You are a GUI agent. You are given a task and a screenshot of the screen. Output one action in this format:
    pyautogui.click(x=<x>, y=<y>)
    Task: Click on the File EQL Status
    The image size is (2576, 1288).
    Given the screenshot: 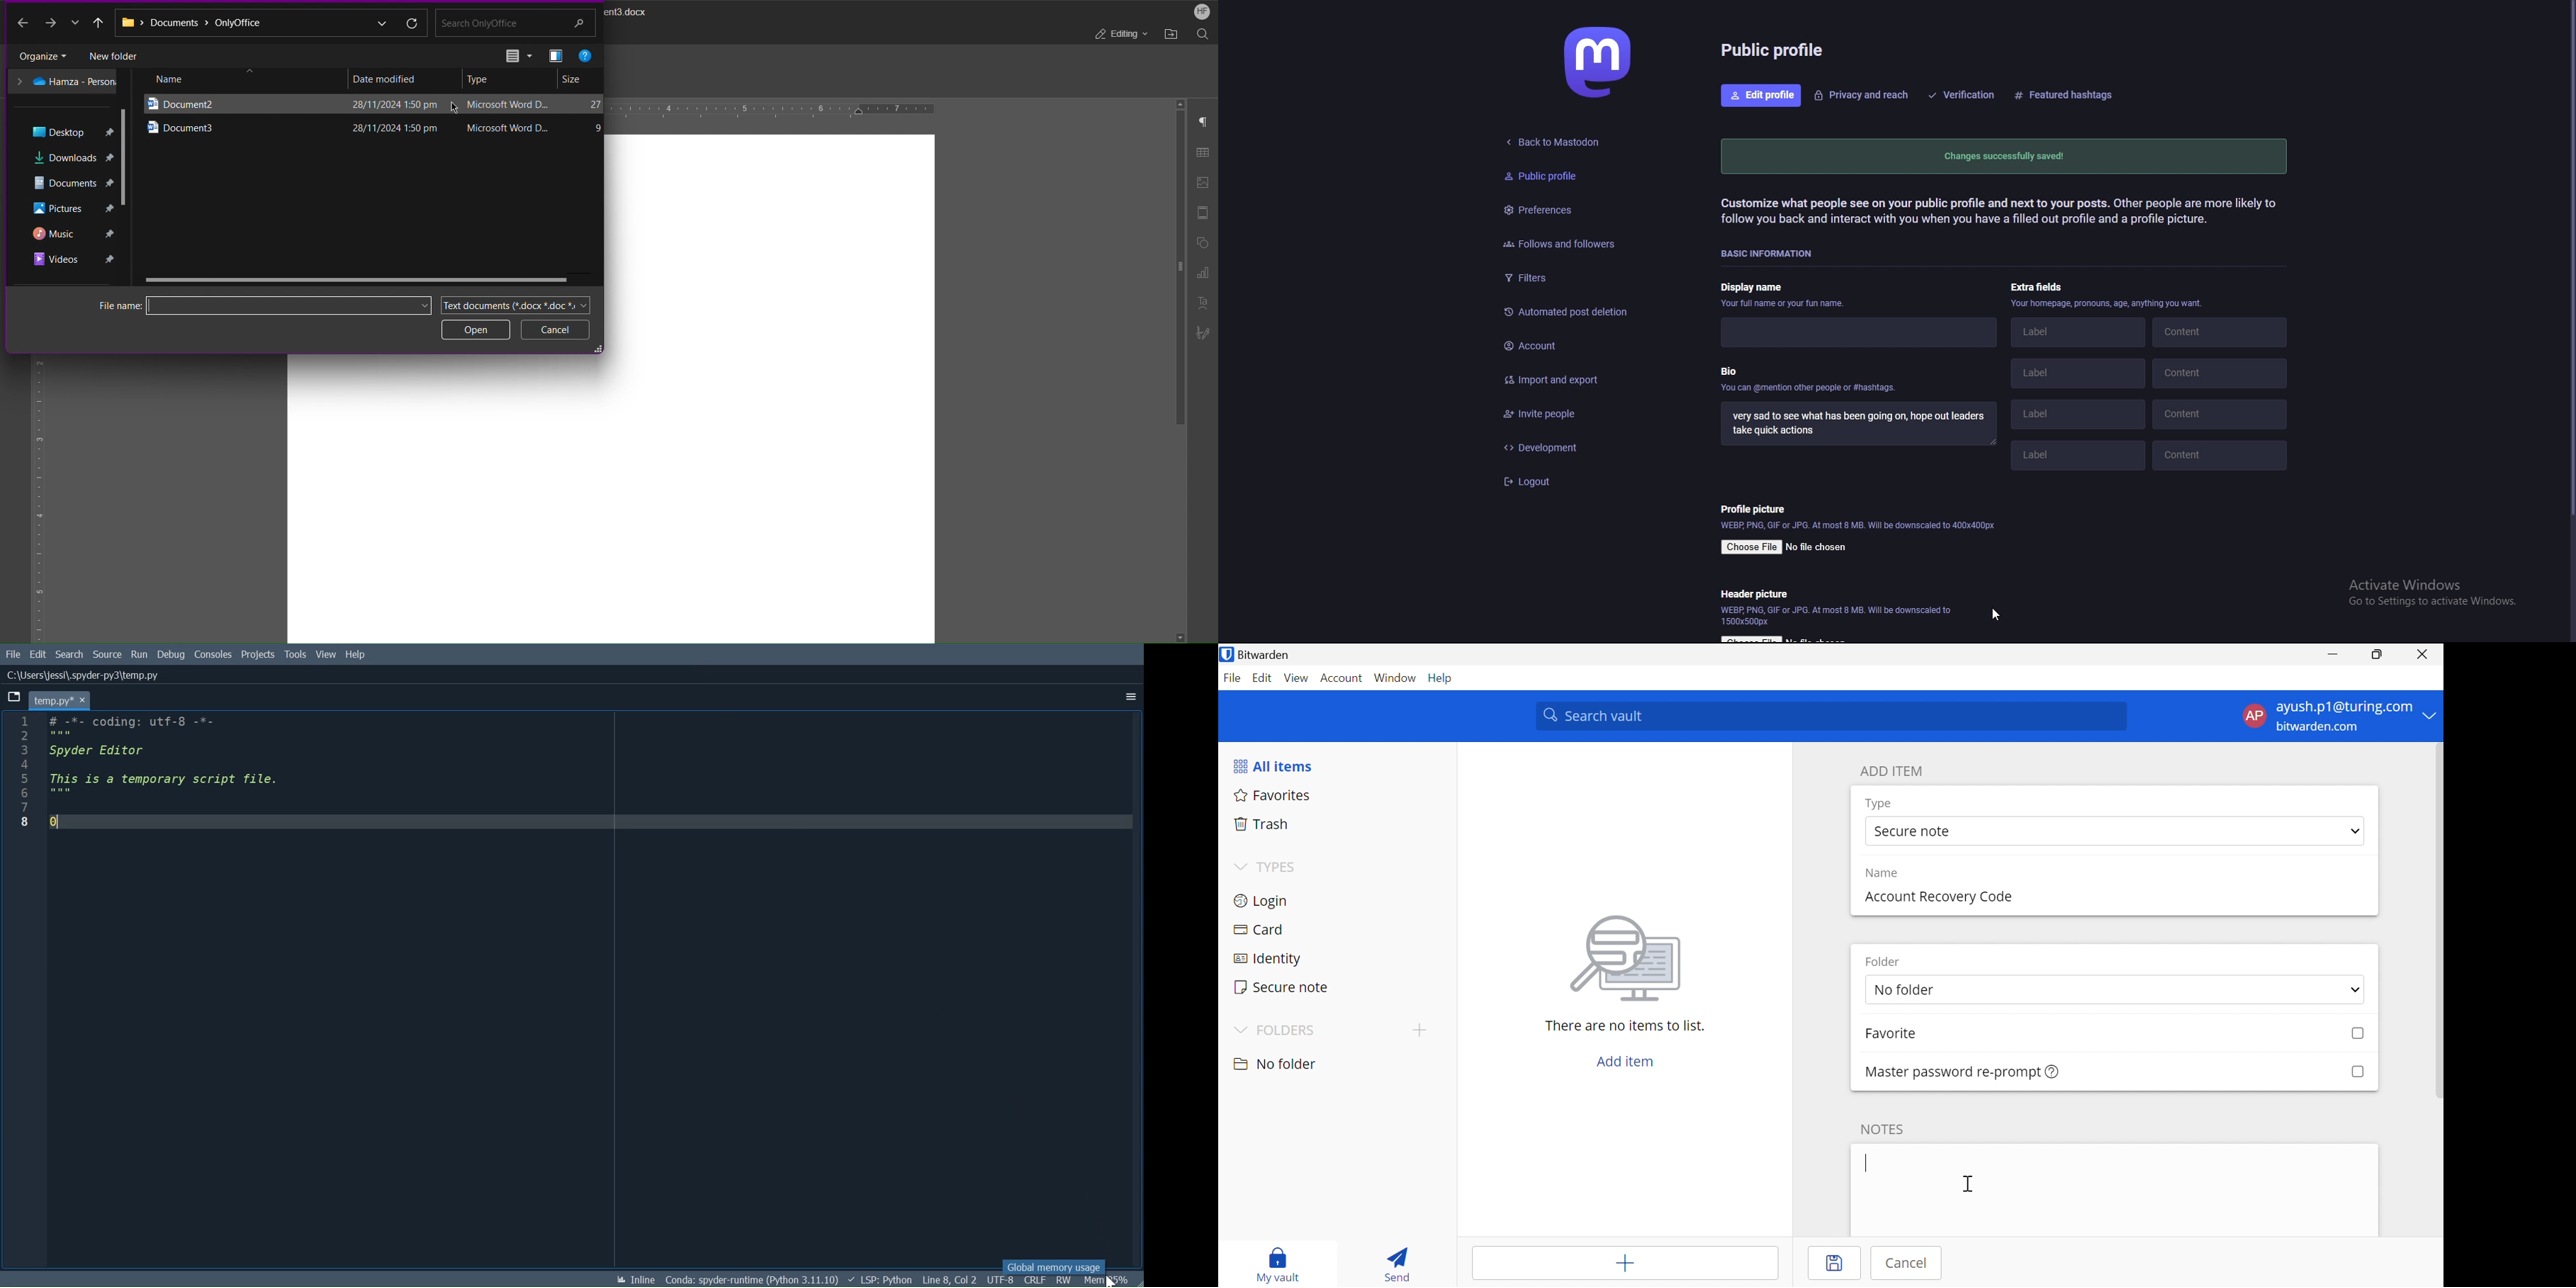 What is the action you would take?
    pyautogui.click(x=1035, y=1280)
    